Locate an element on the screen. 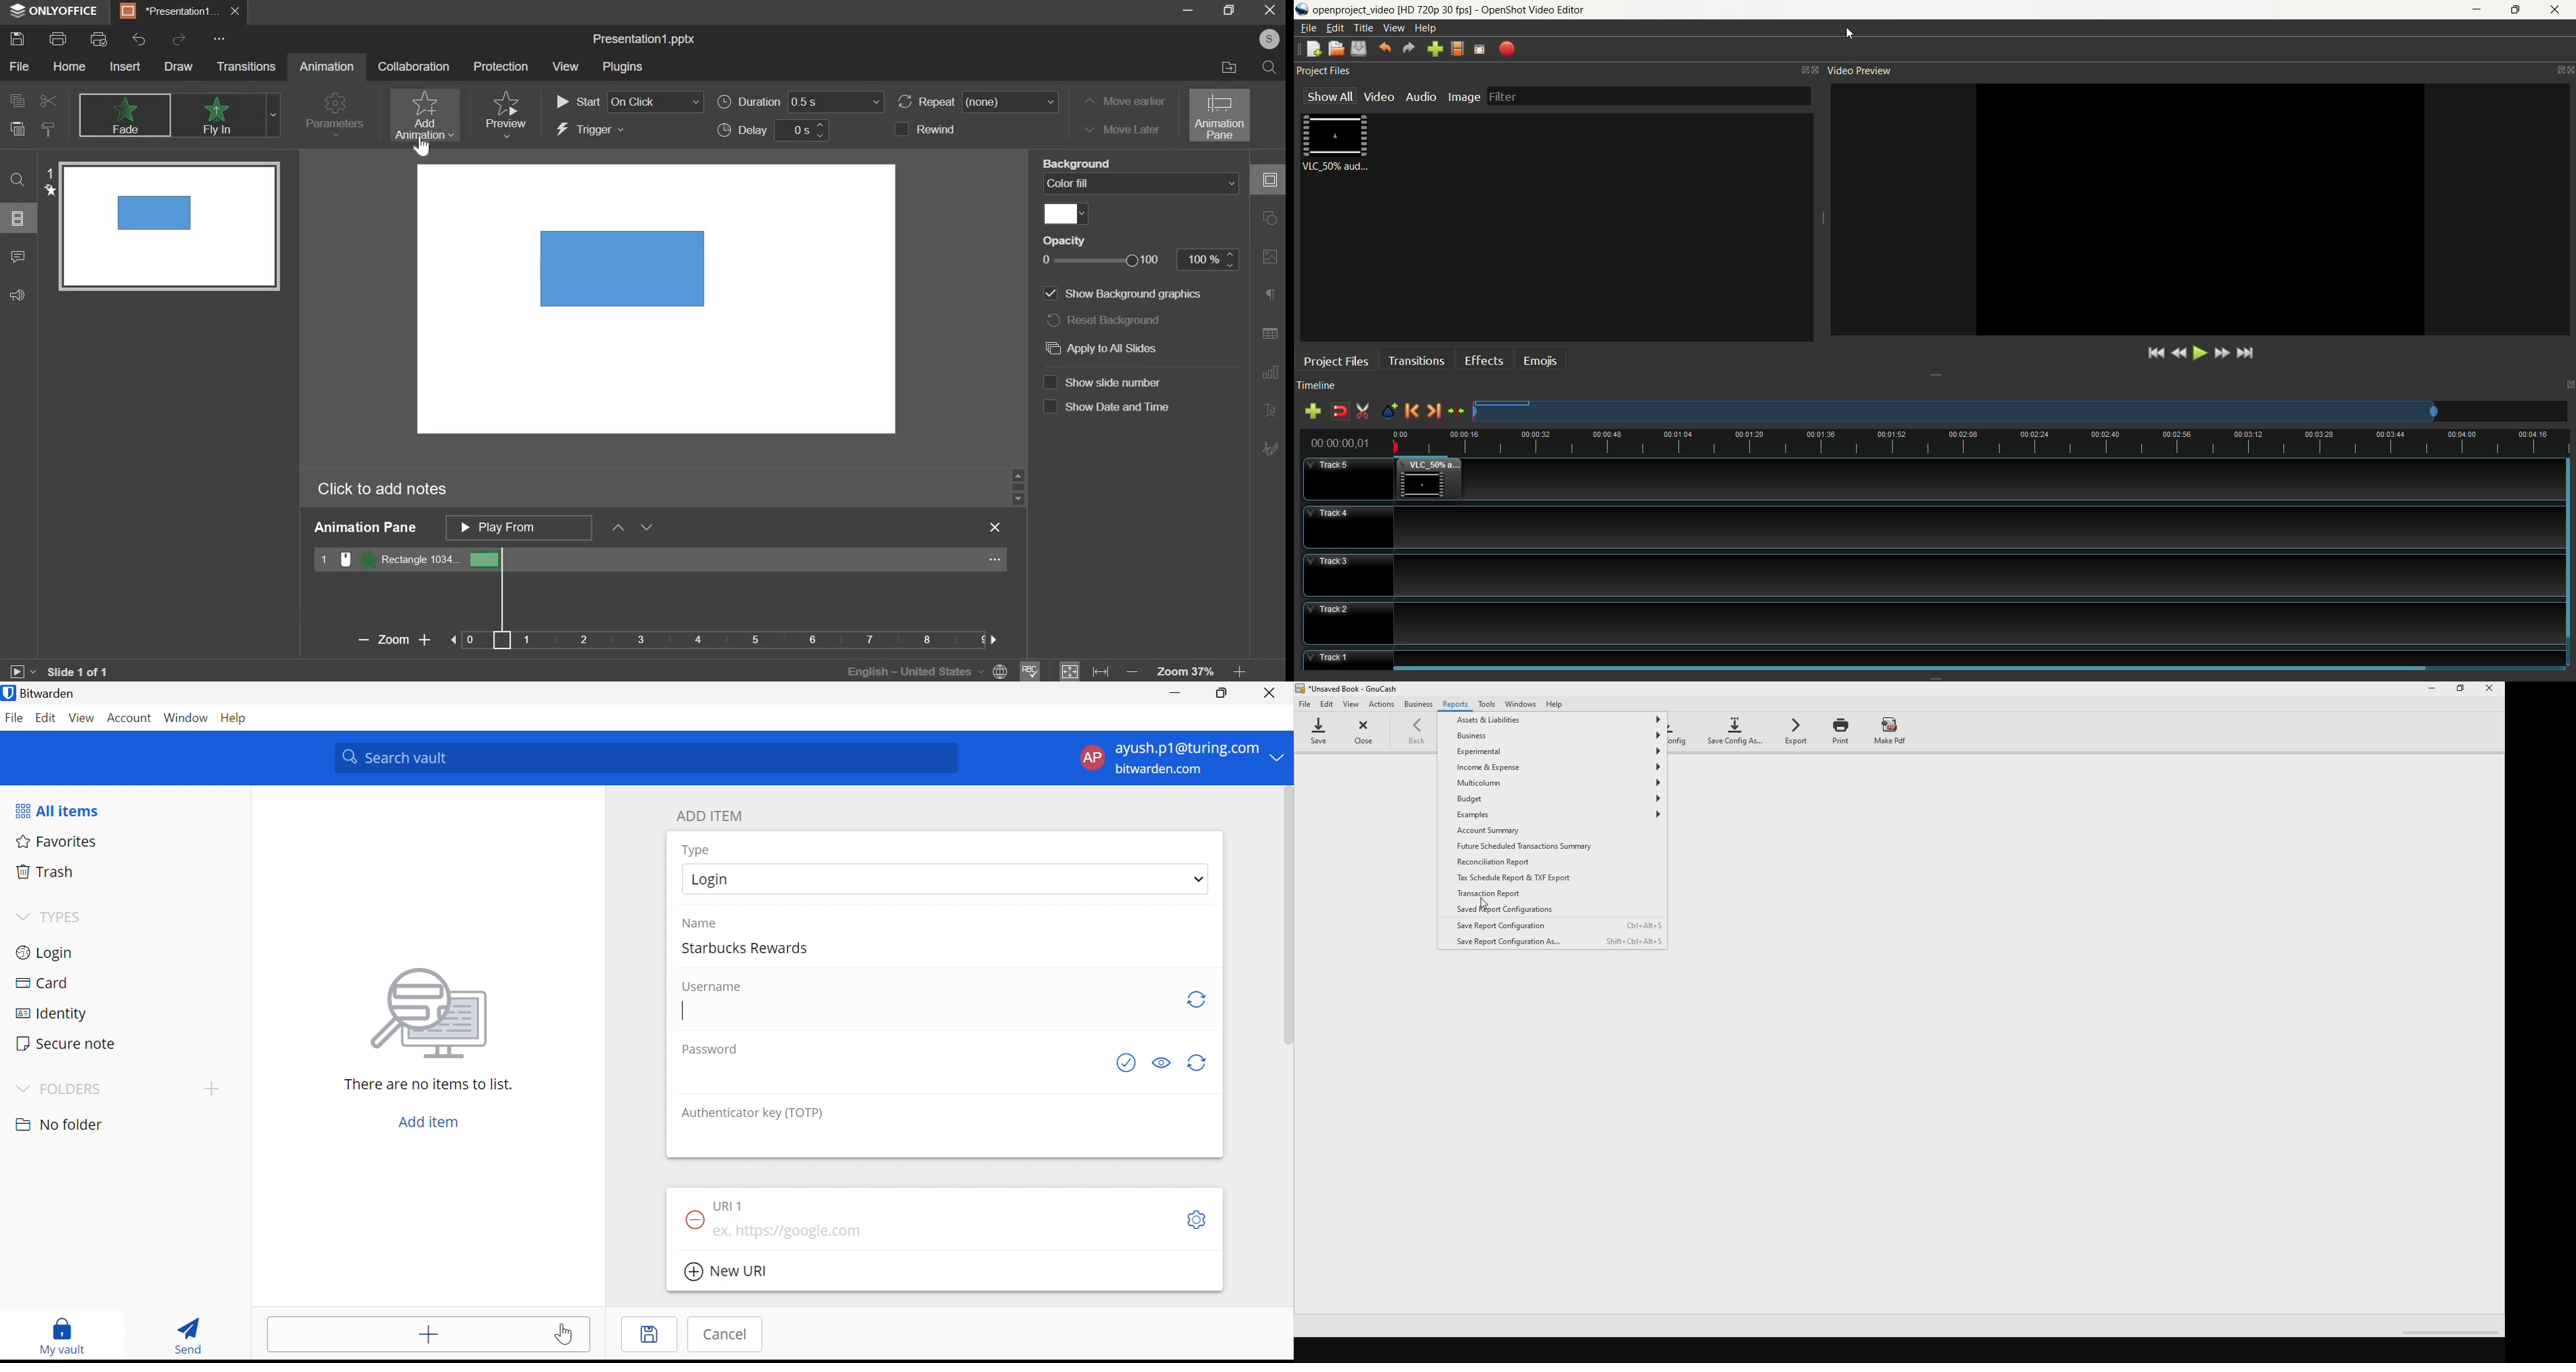  reports is located at coordinates (1456, 706).